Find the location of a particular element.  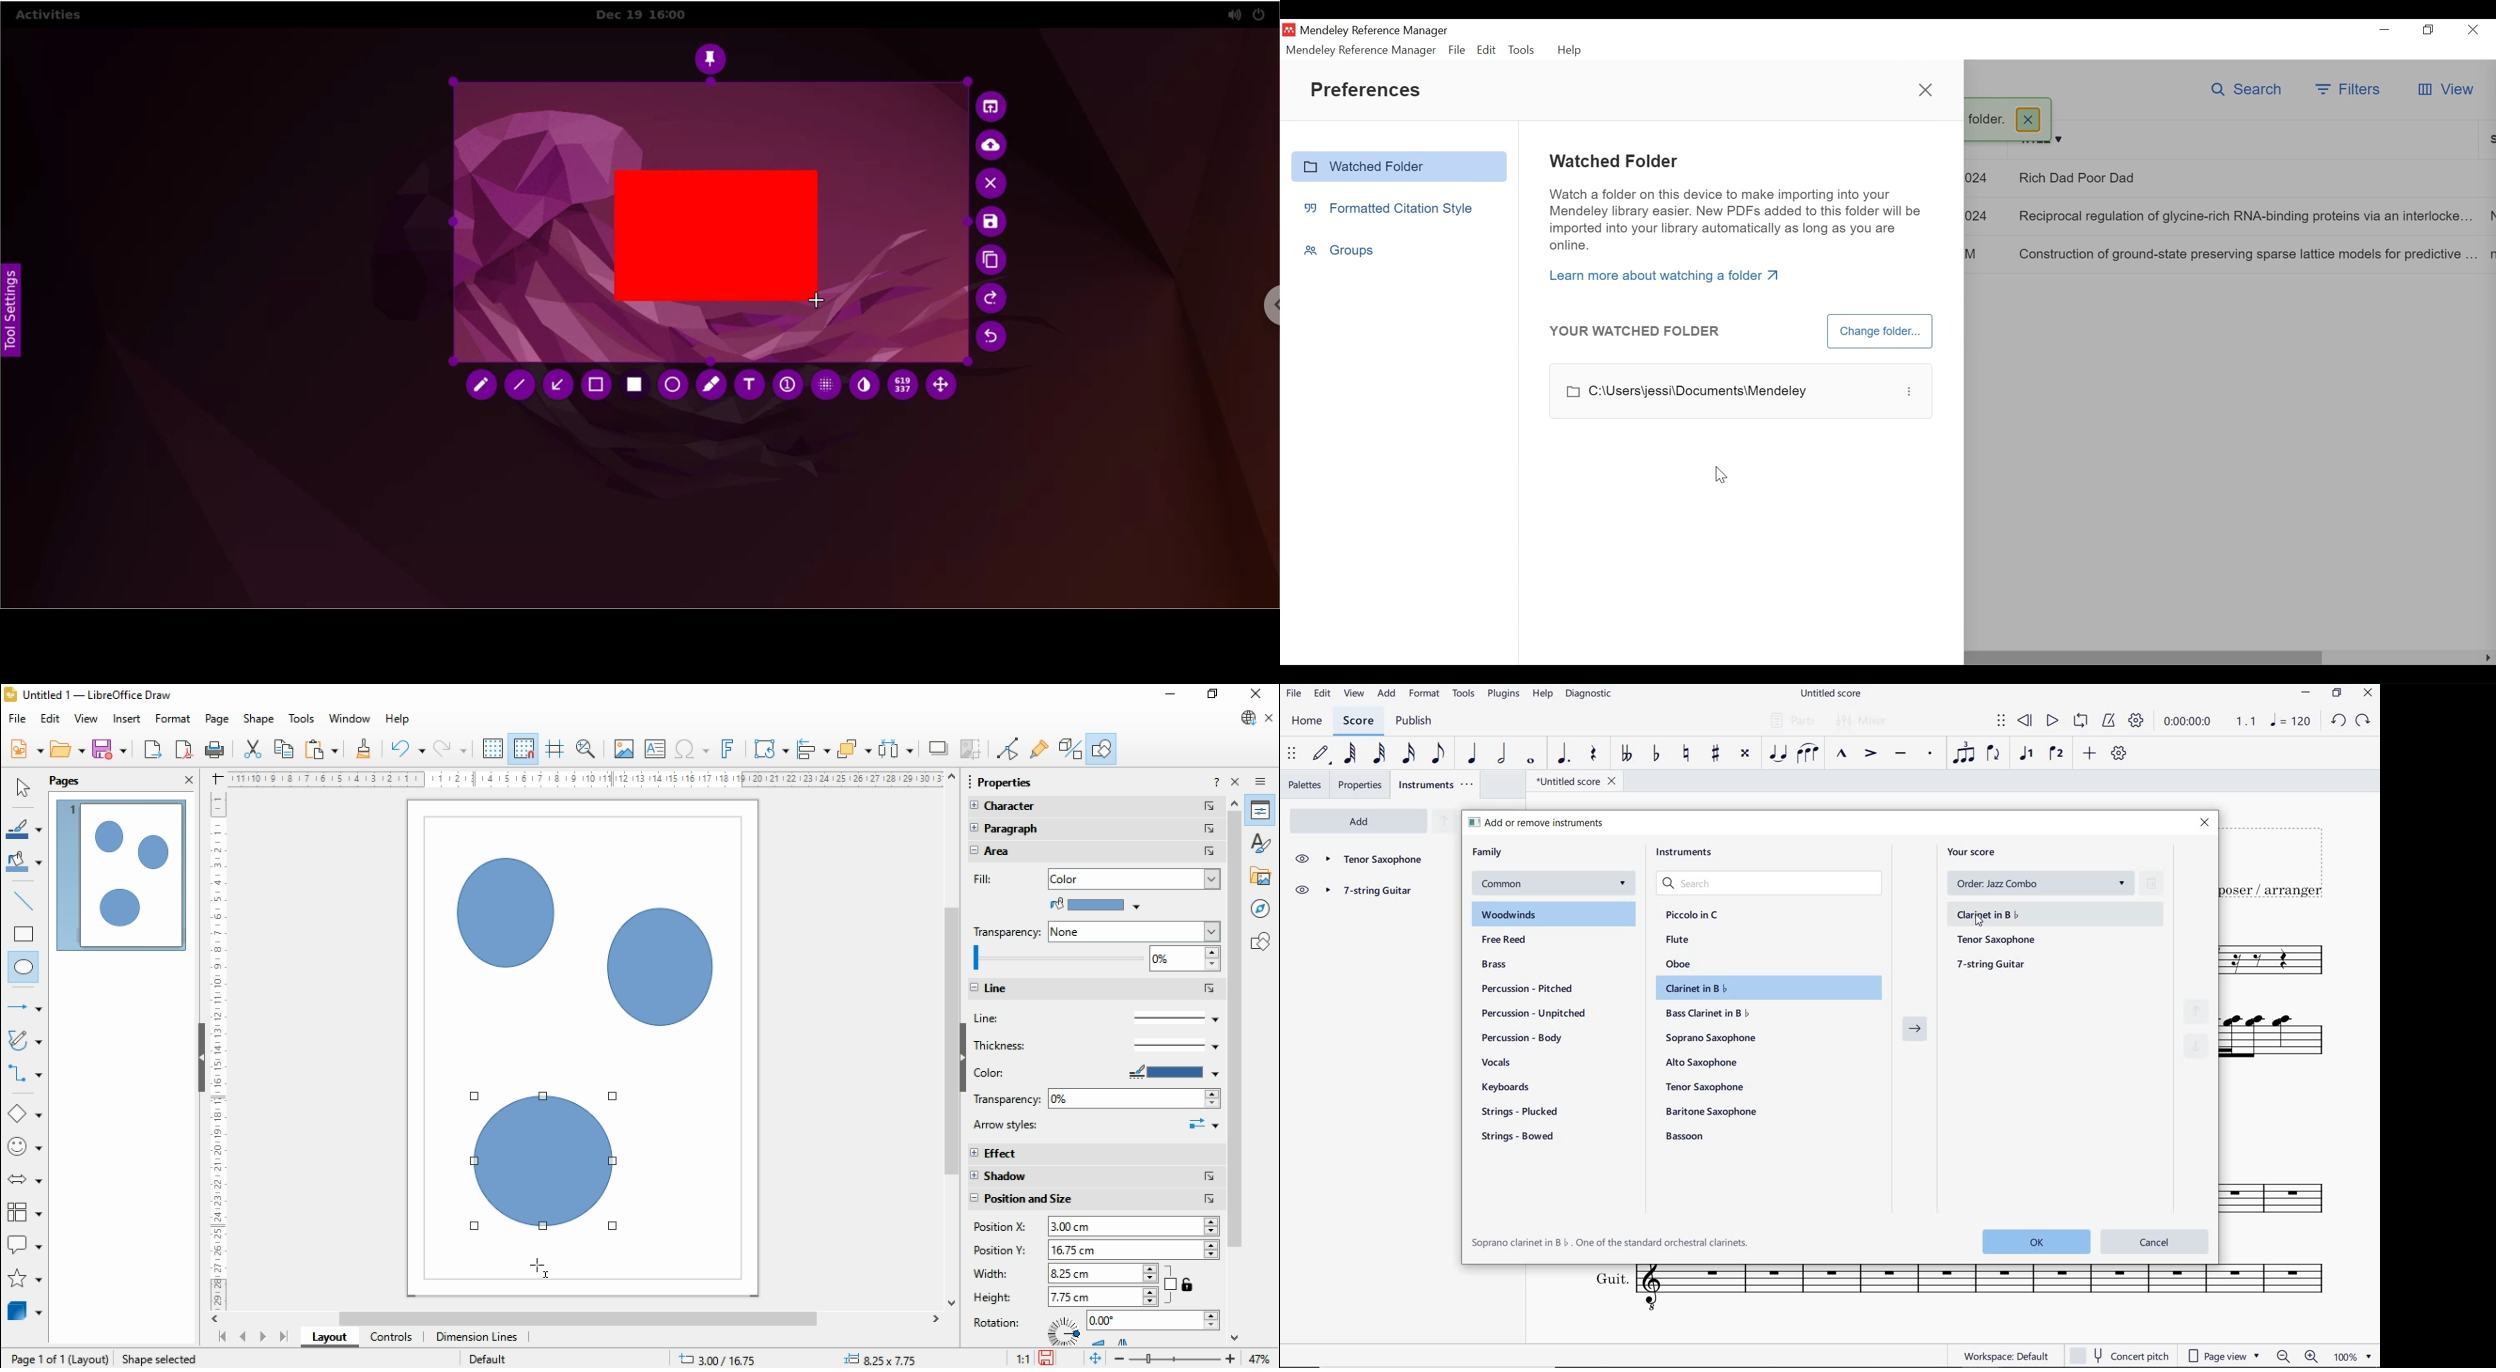

Properties is located at coordinates (1005, 782).